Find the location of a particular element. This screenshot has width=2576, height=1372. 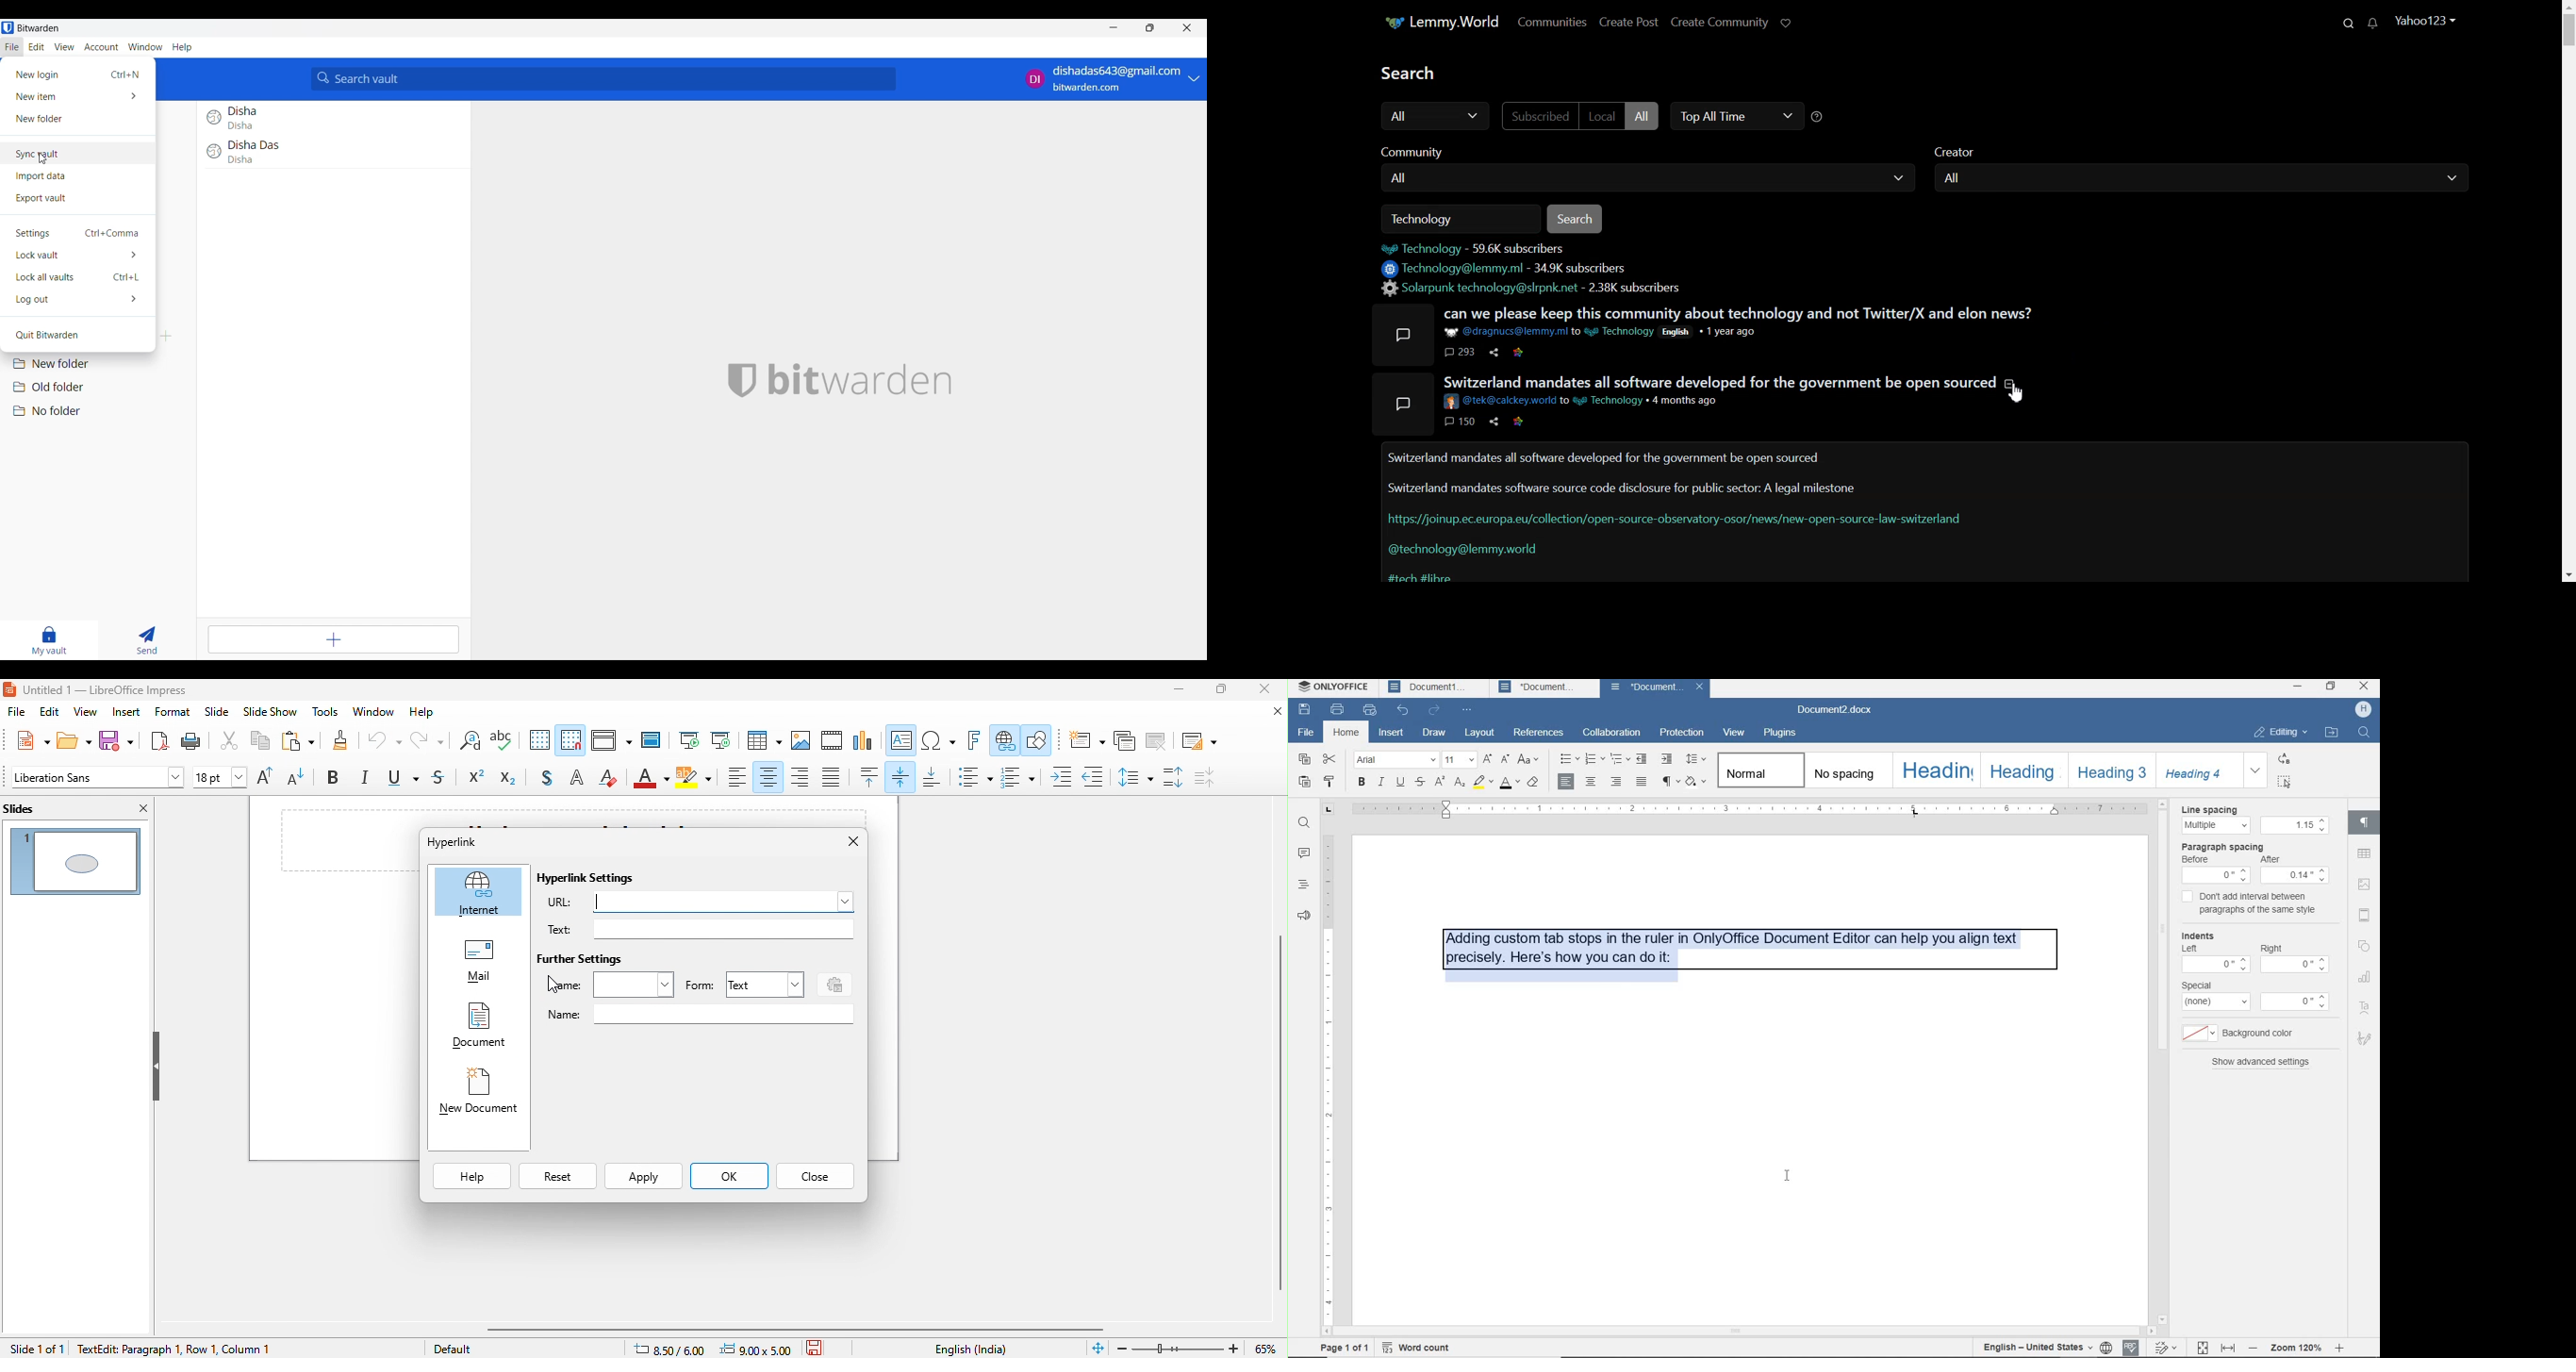

strikethrough is located at coordinates (1421, 782).